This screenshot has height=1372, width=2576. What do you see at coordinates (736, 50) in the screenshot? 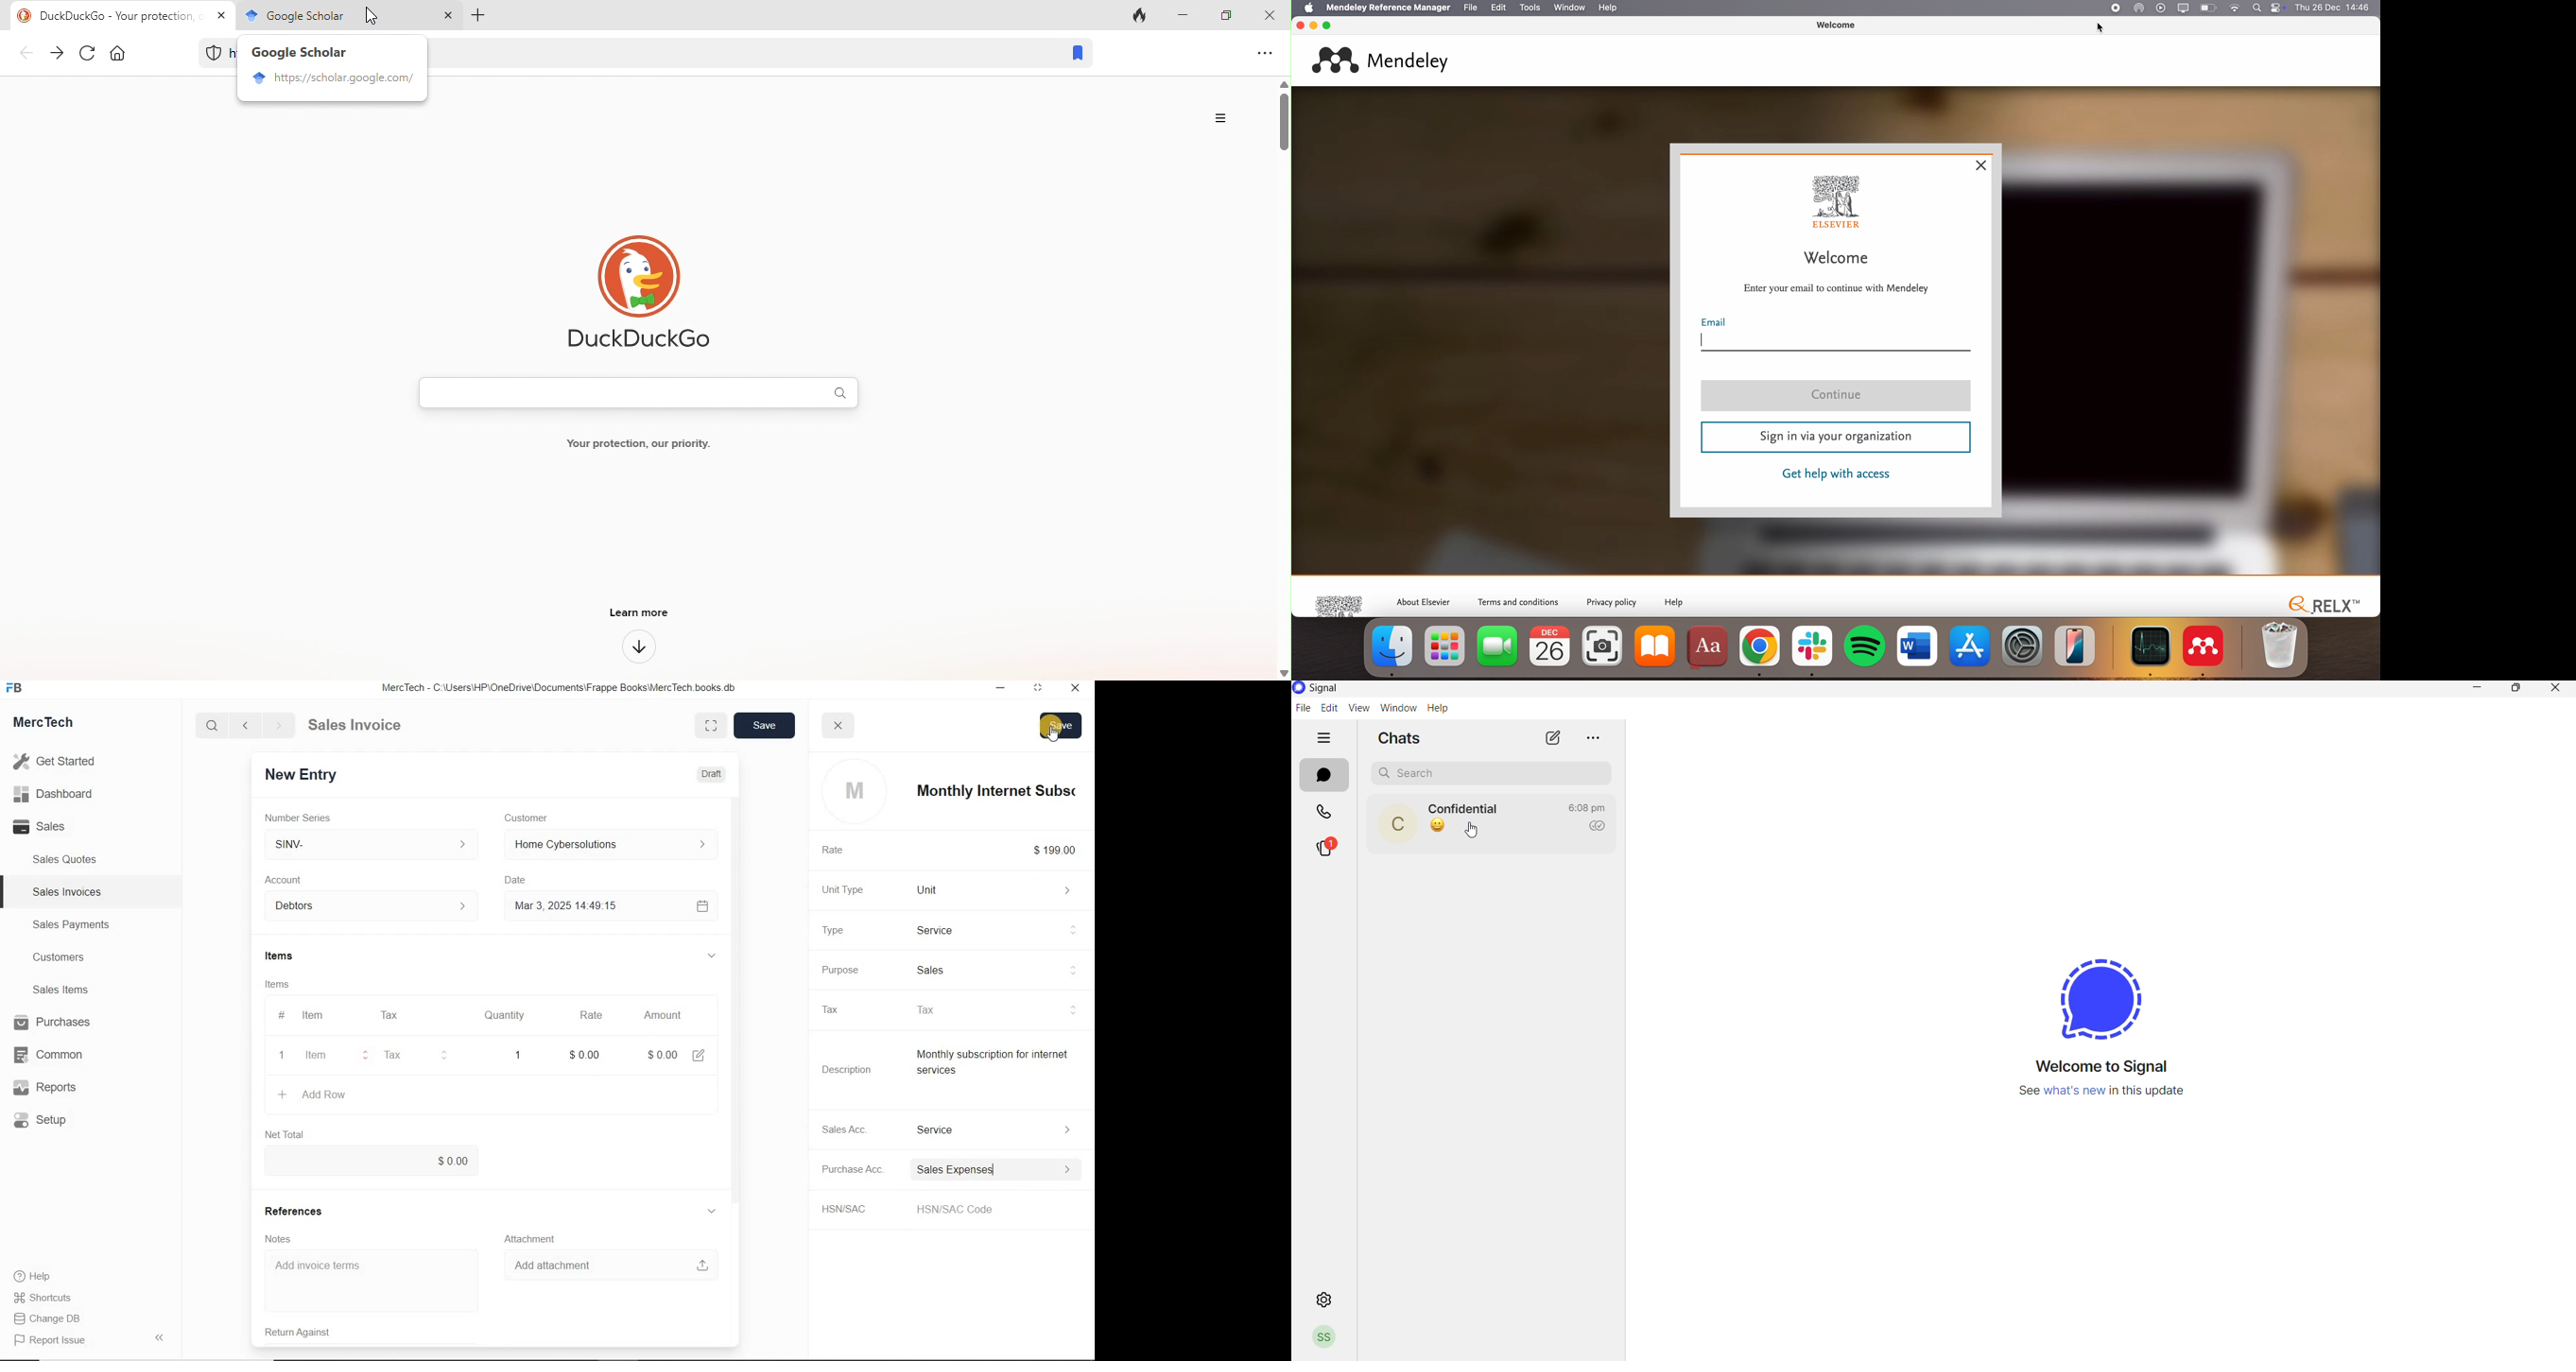
I see `web link` at bounding box center [736, 50].